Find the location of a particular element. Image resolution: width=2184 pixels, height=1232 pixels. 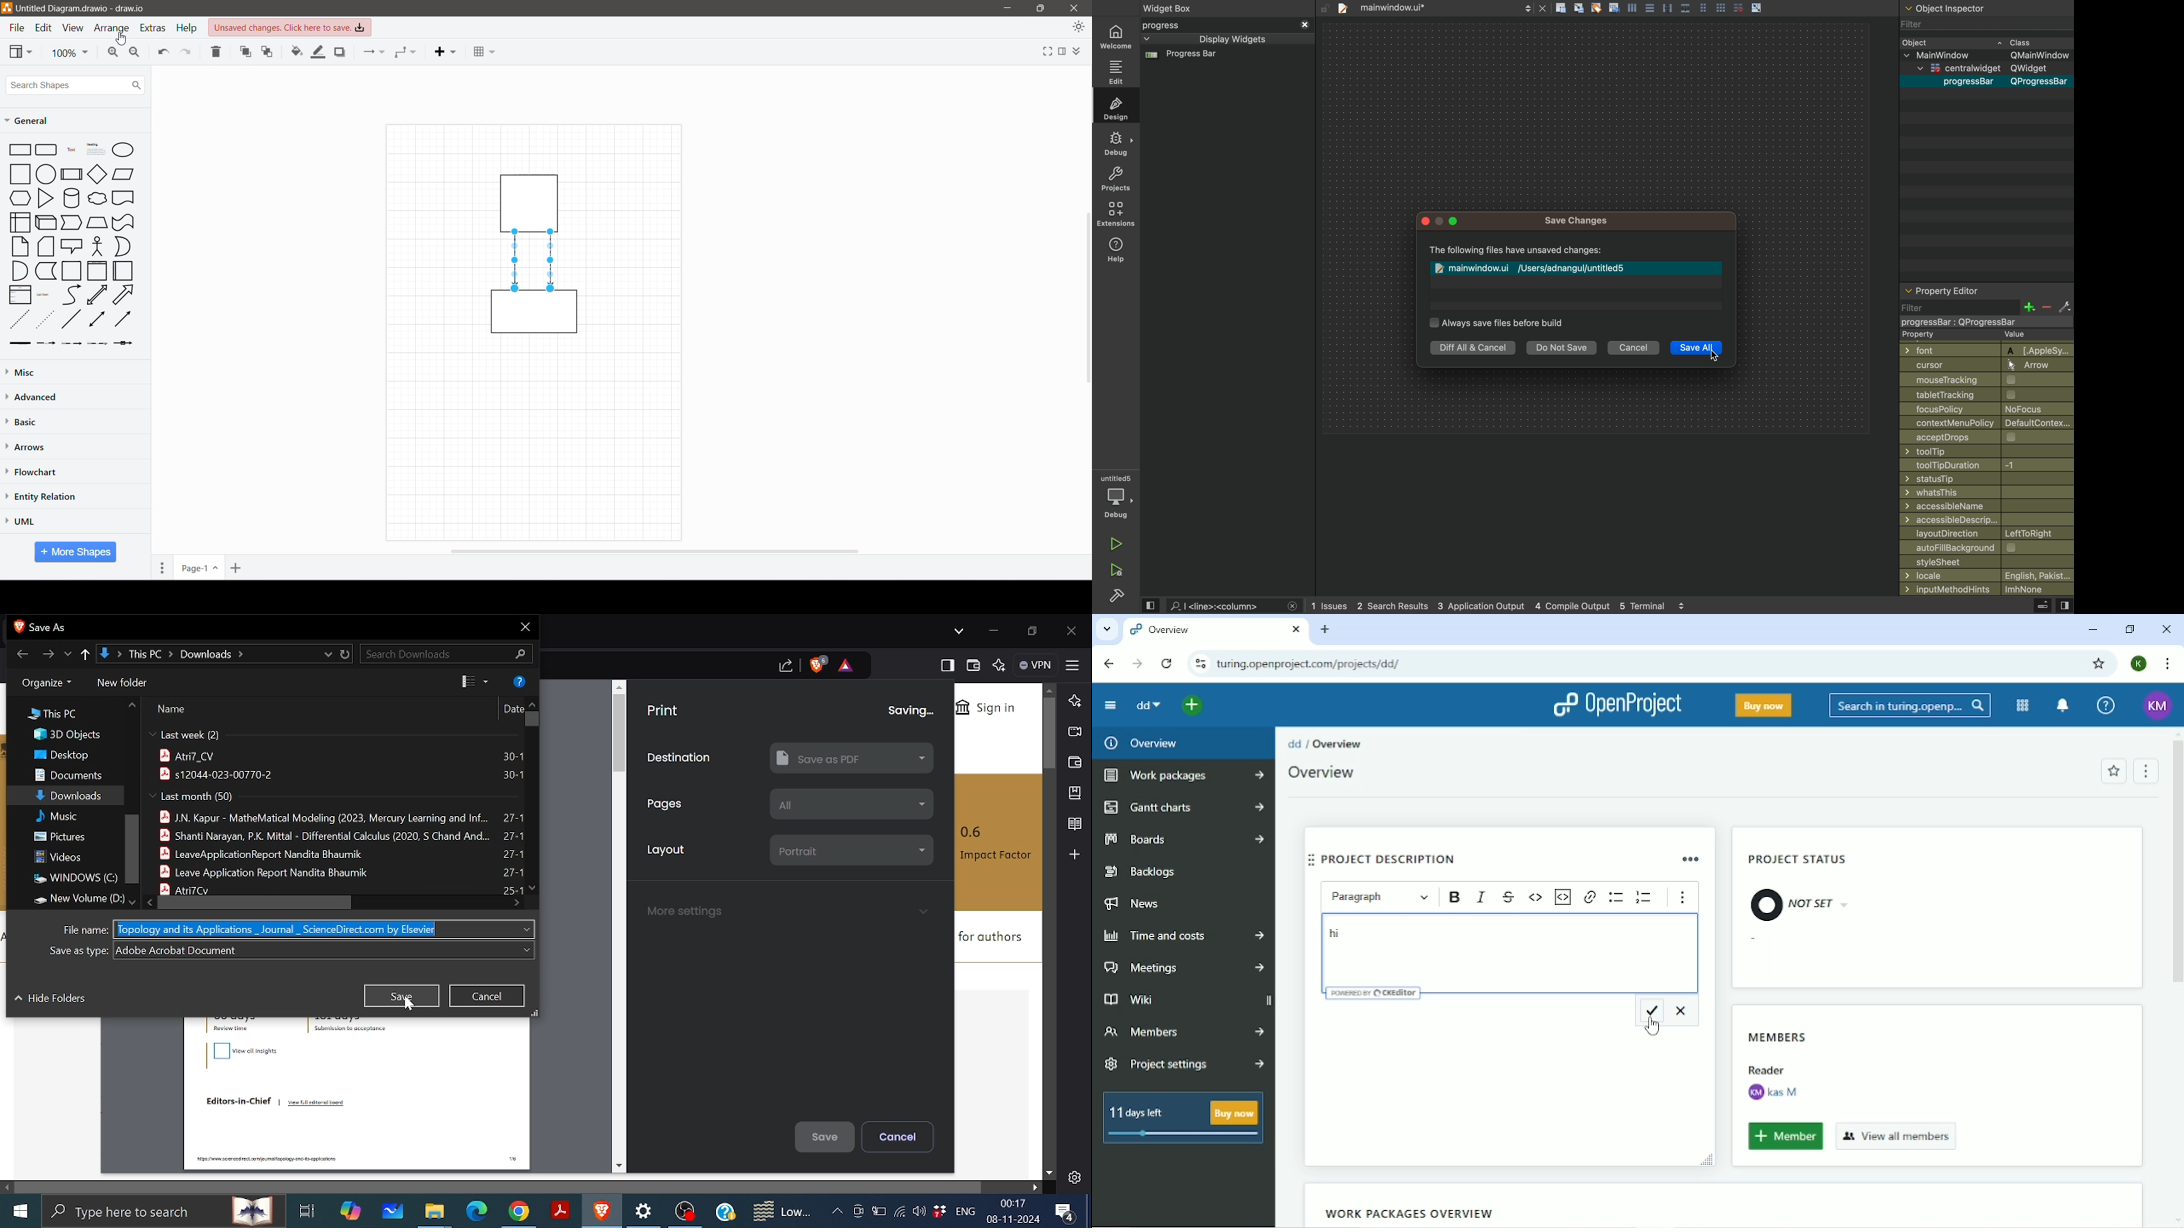

Customize and control brave is located at coordinates (1074, 665).